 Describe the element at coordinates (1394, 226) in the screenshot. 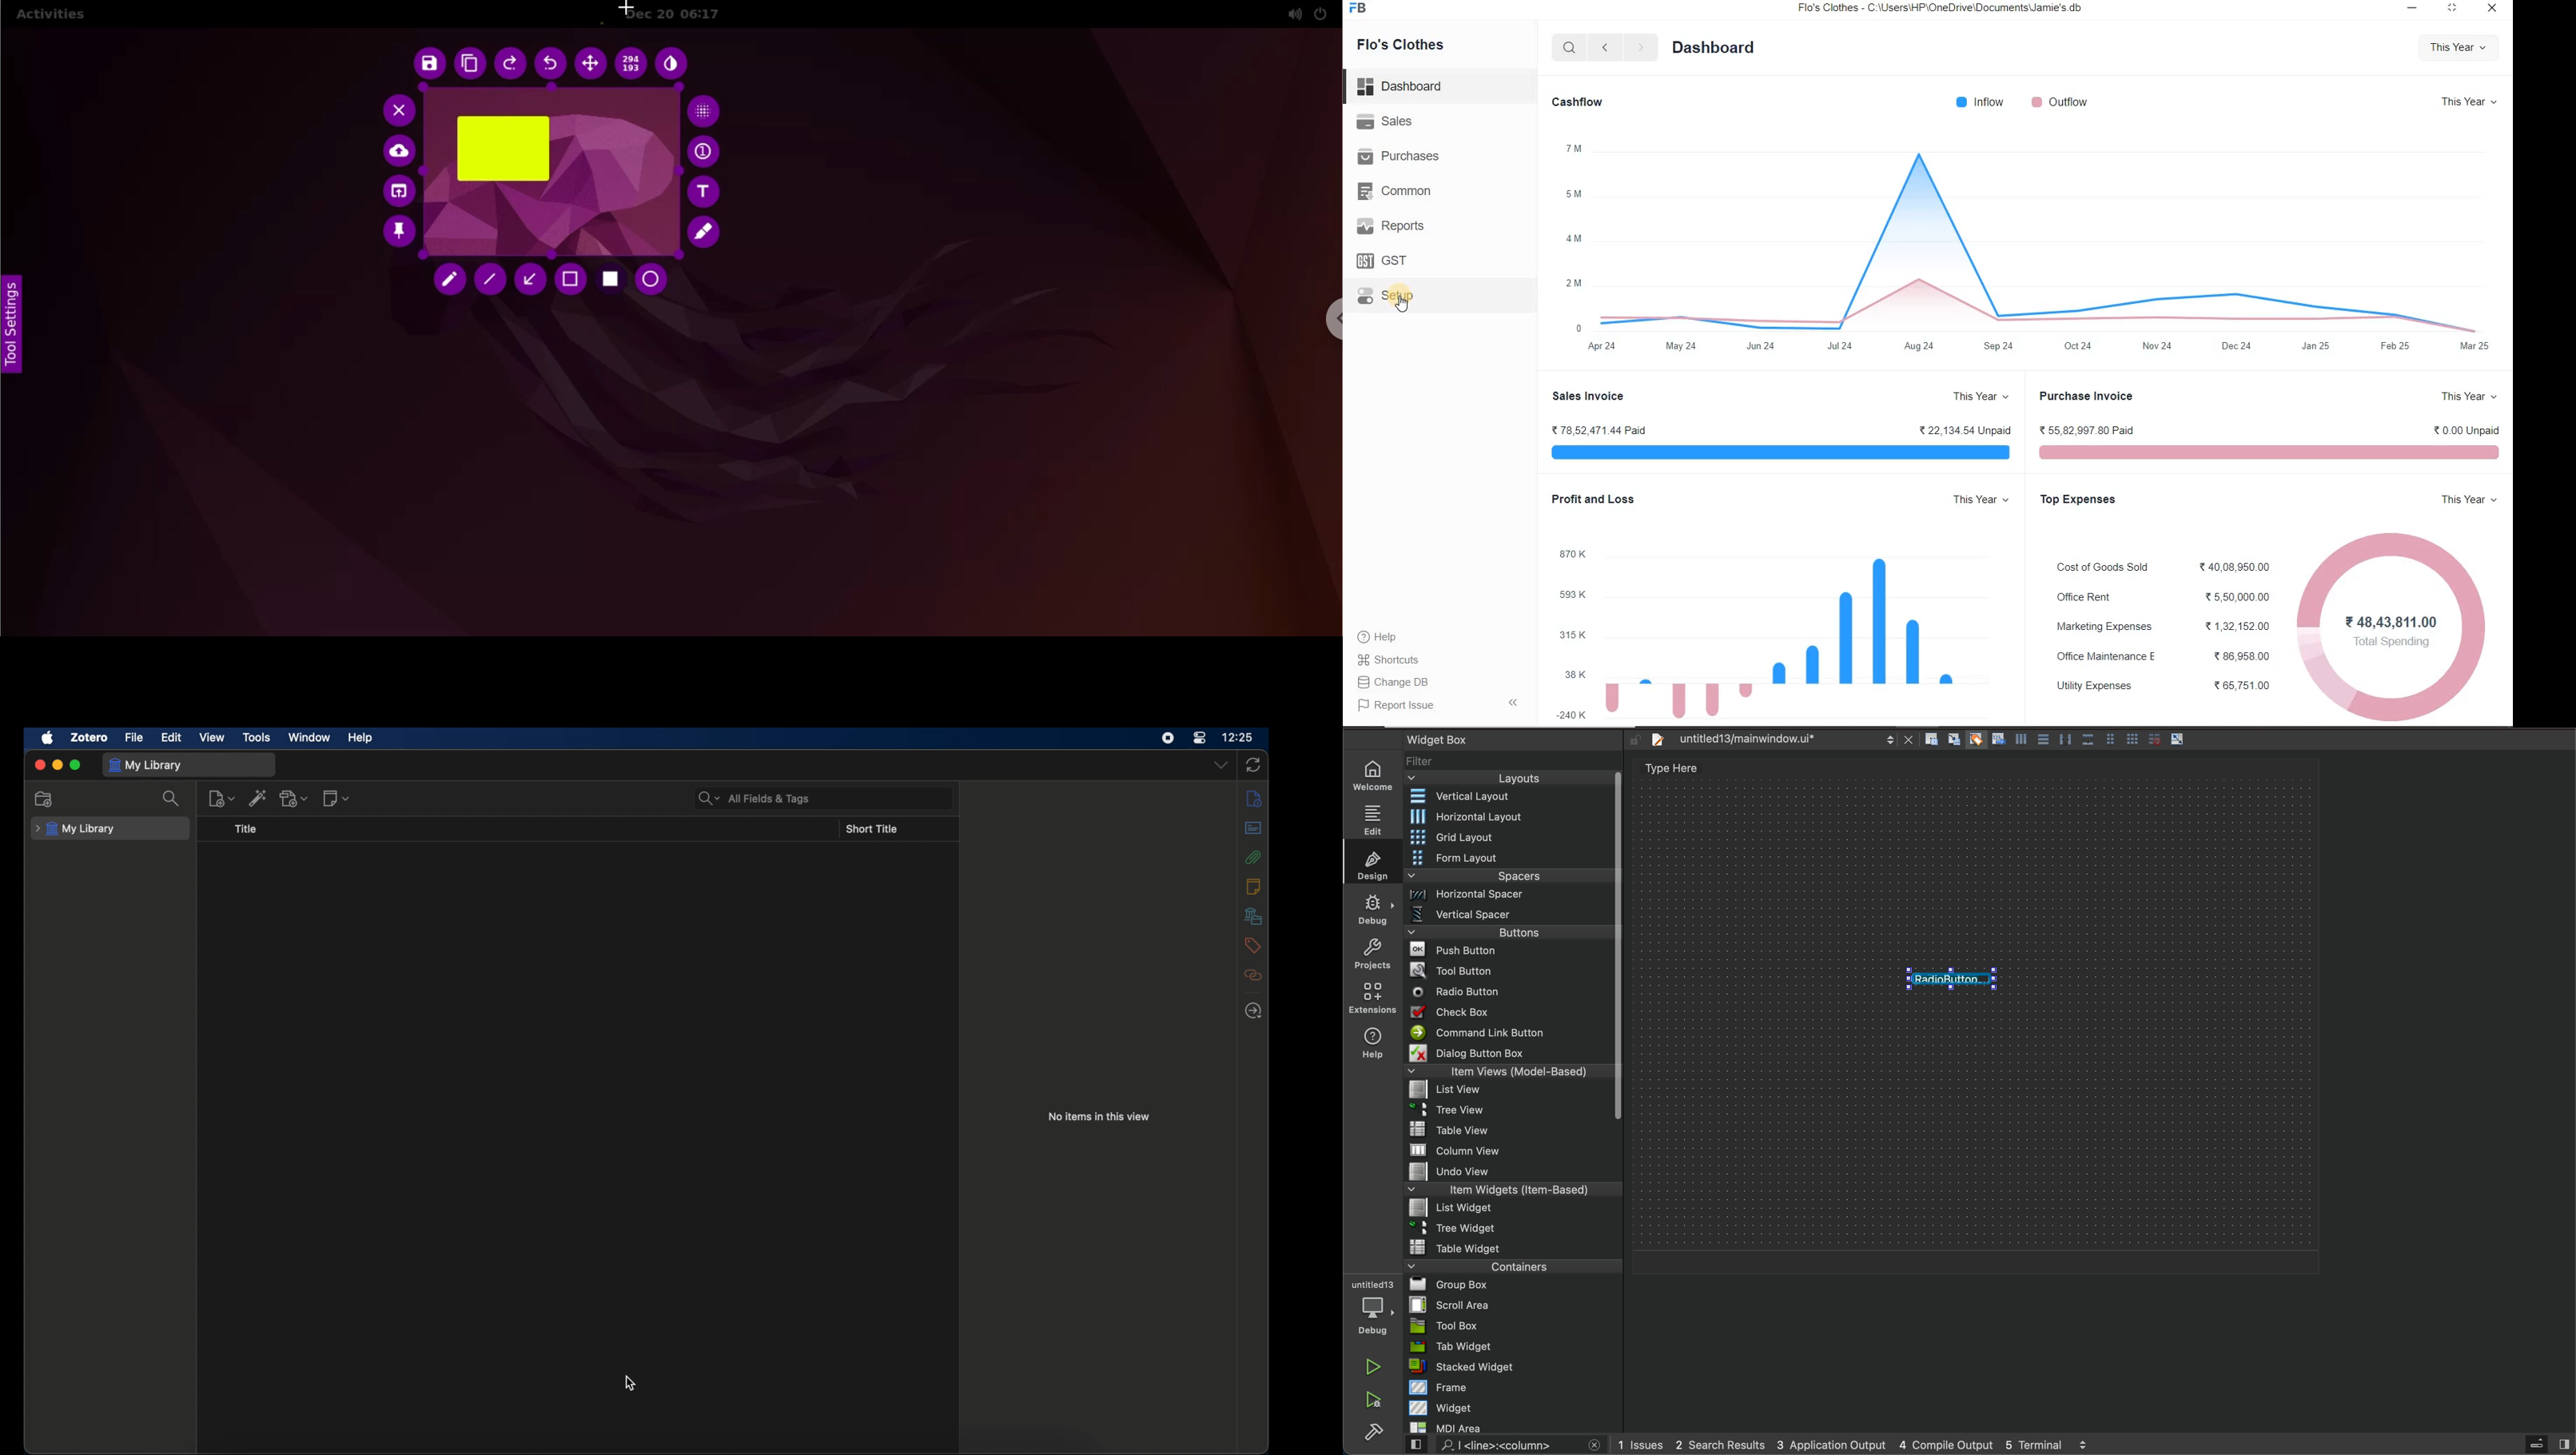

I see `Reports` at that location.